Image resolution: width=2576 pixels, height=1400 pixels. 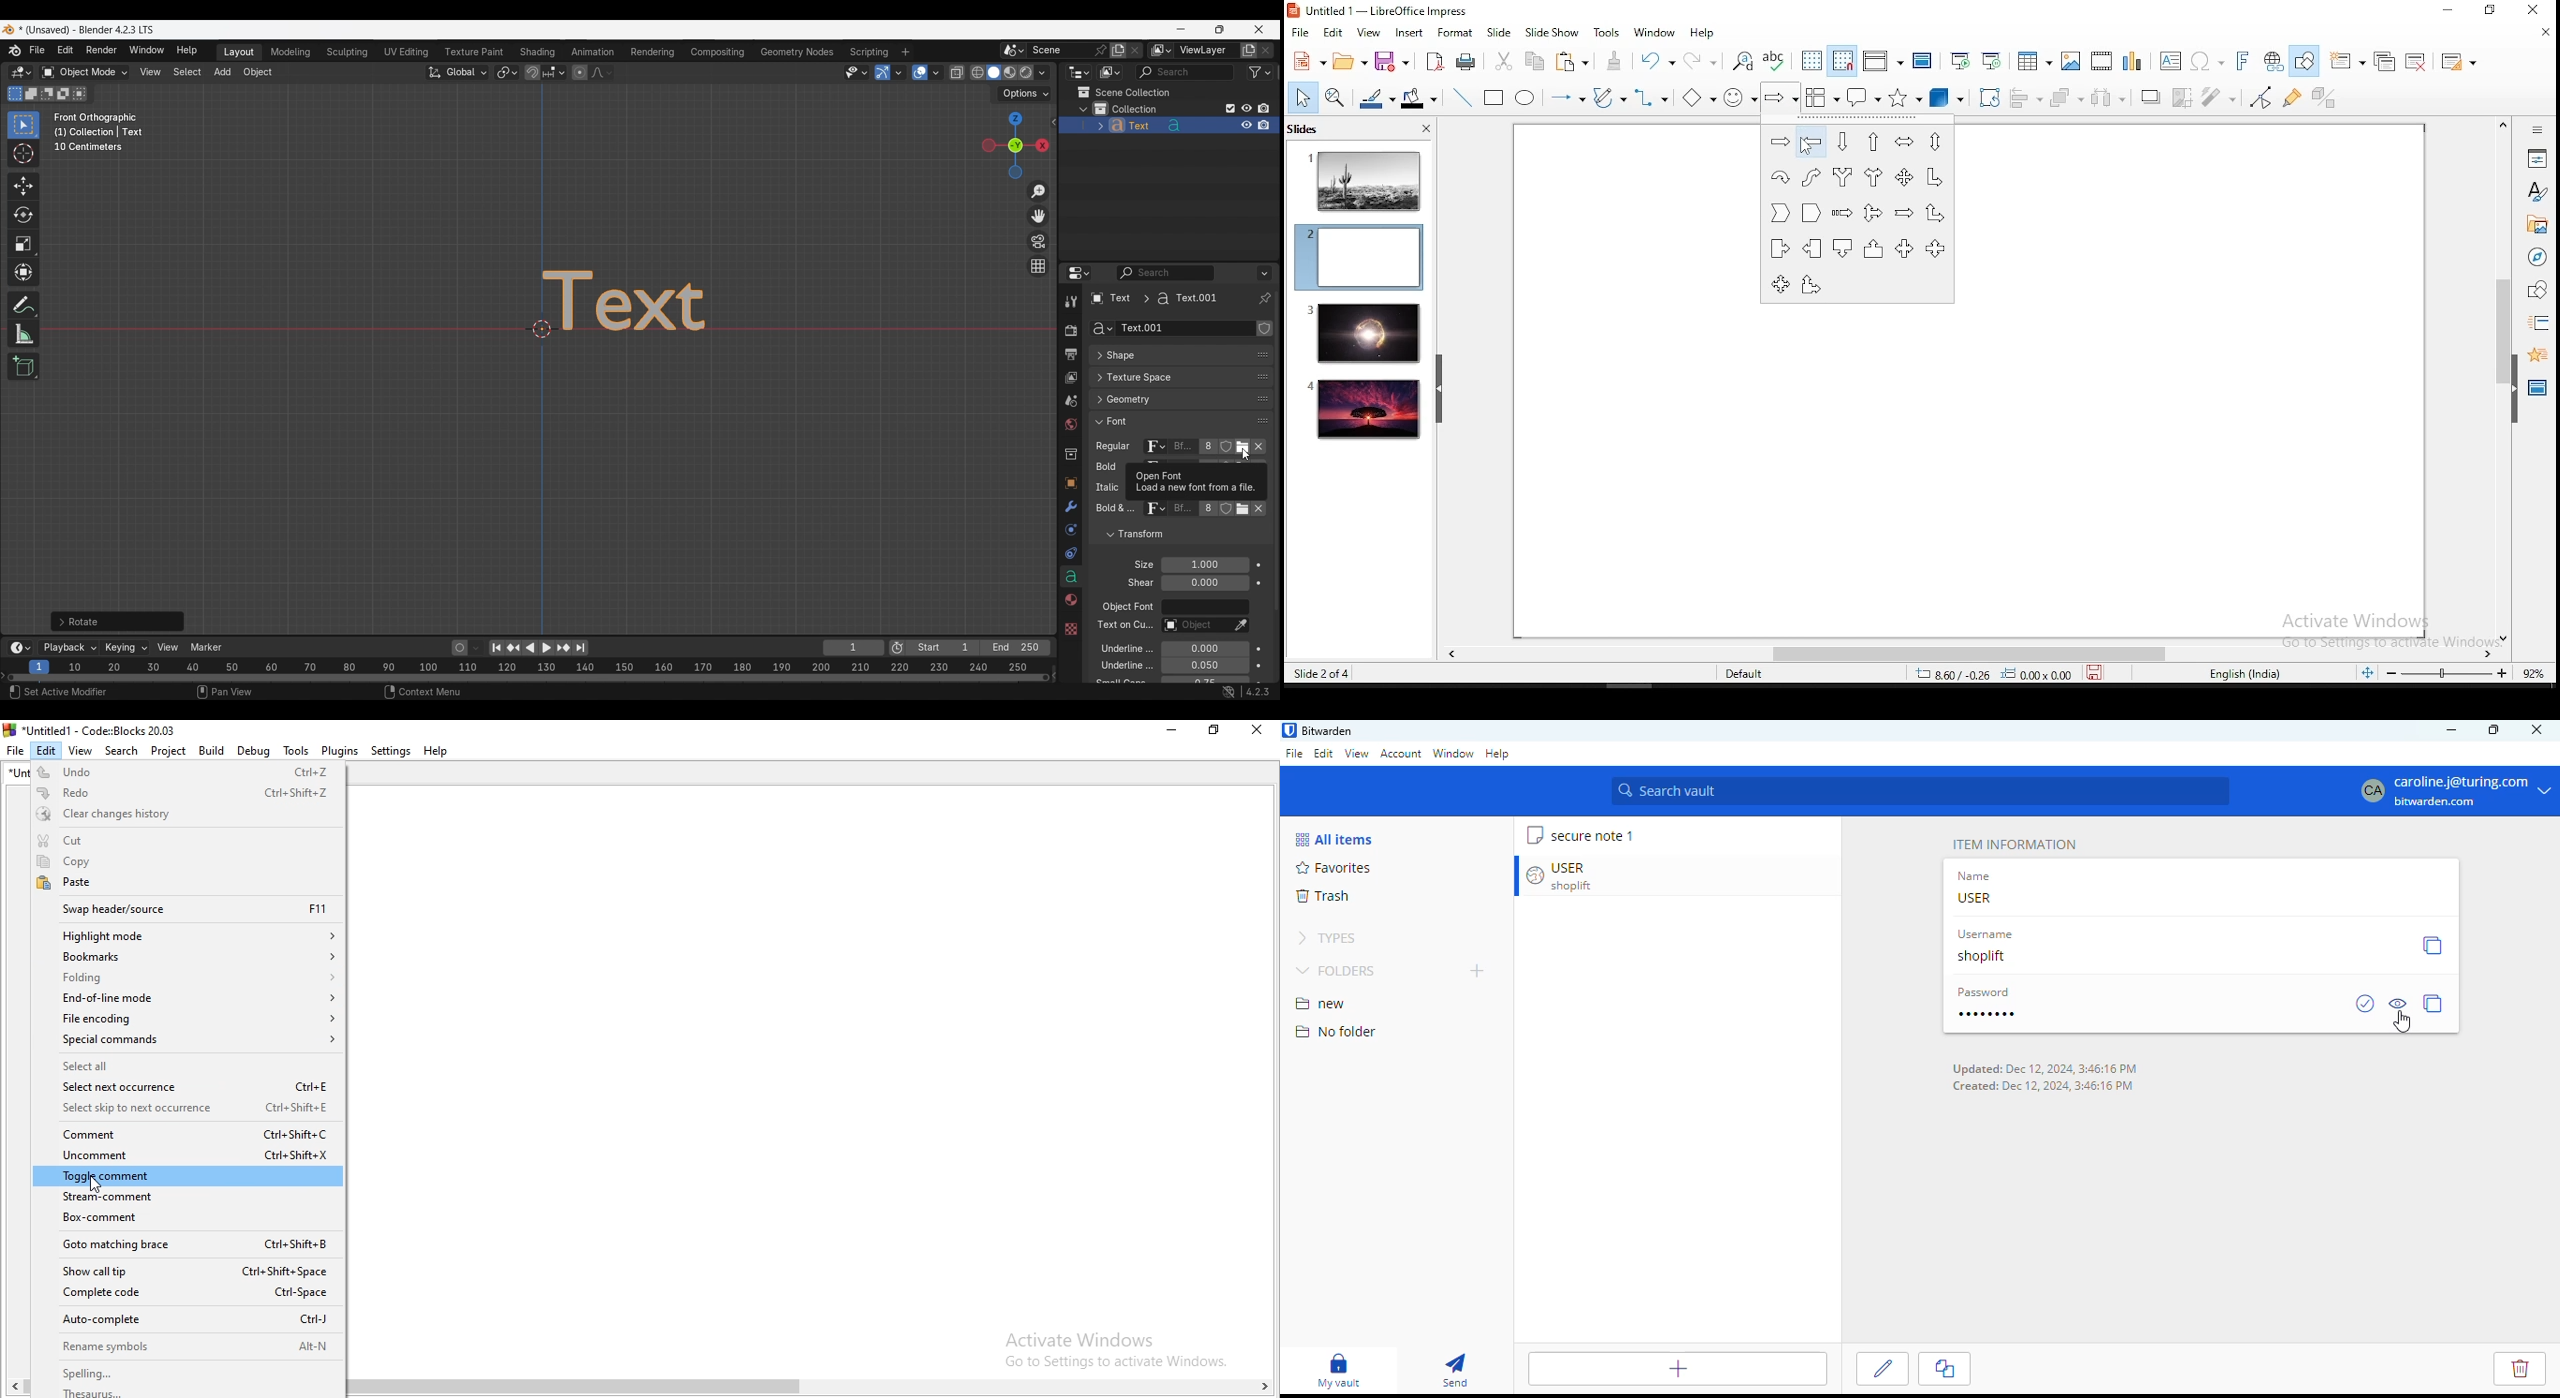 I want to click on Stream-comment, so click(x=186, y=1197).